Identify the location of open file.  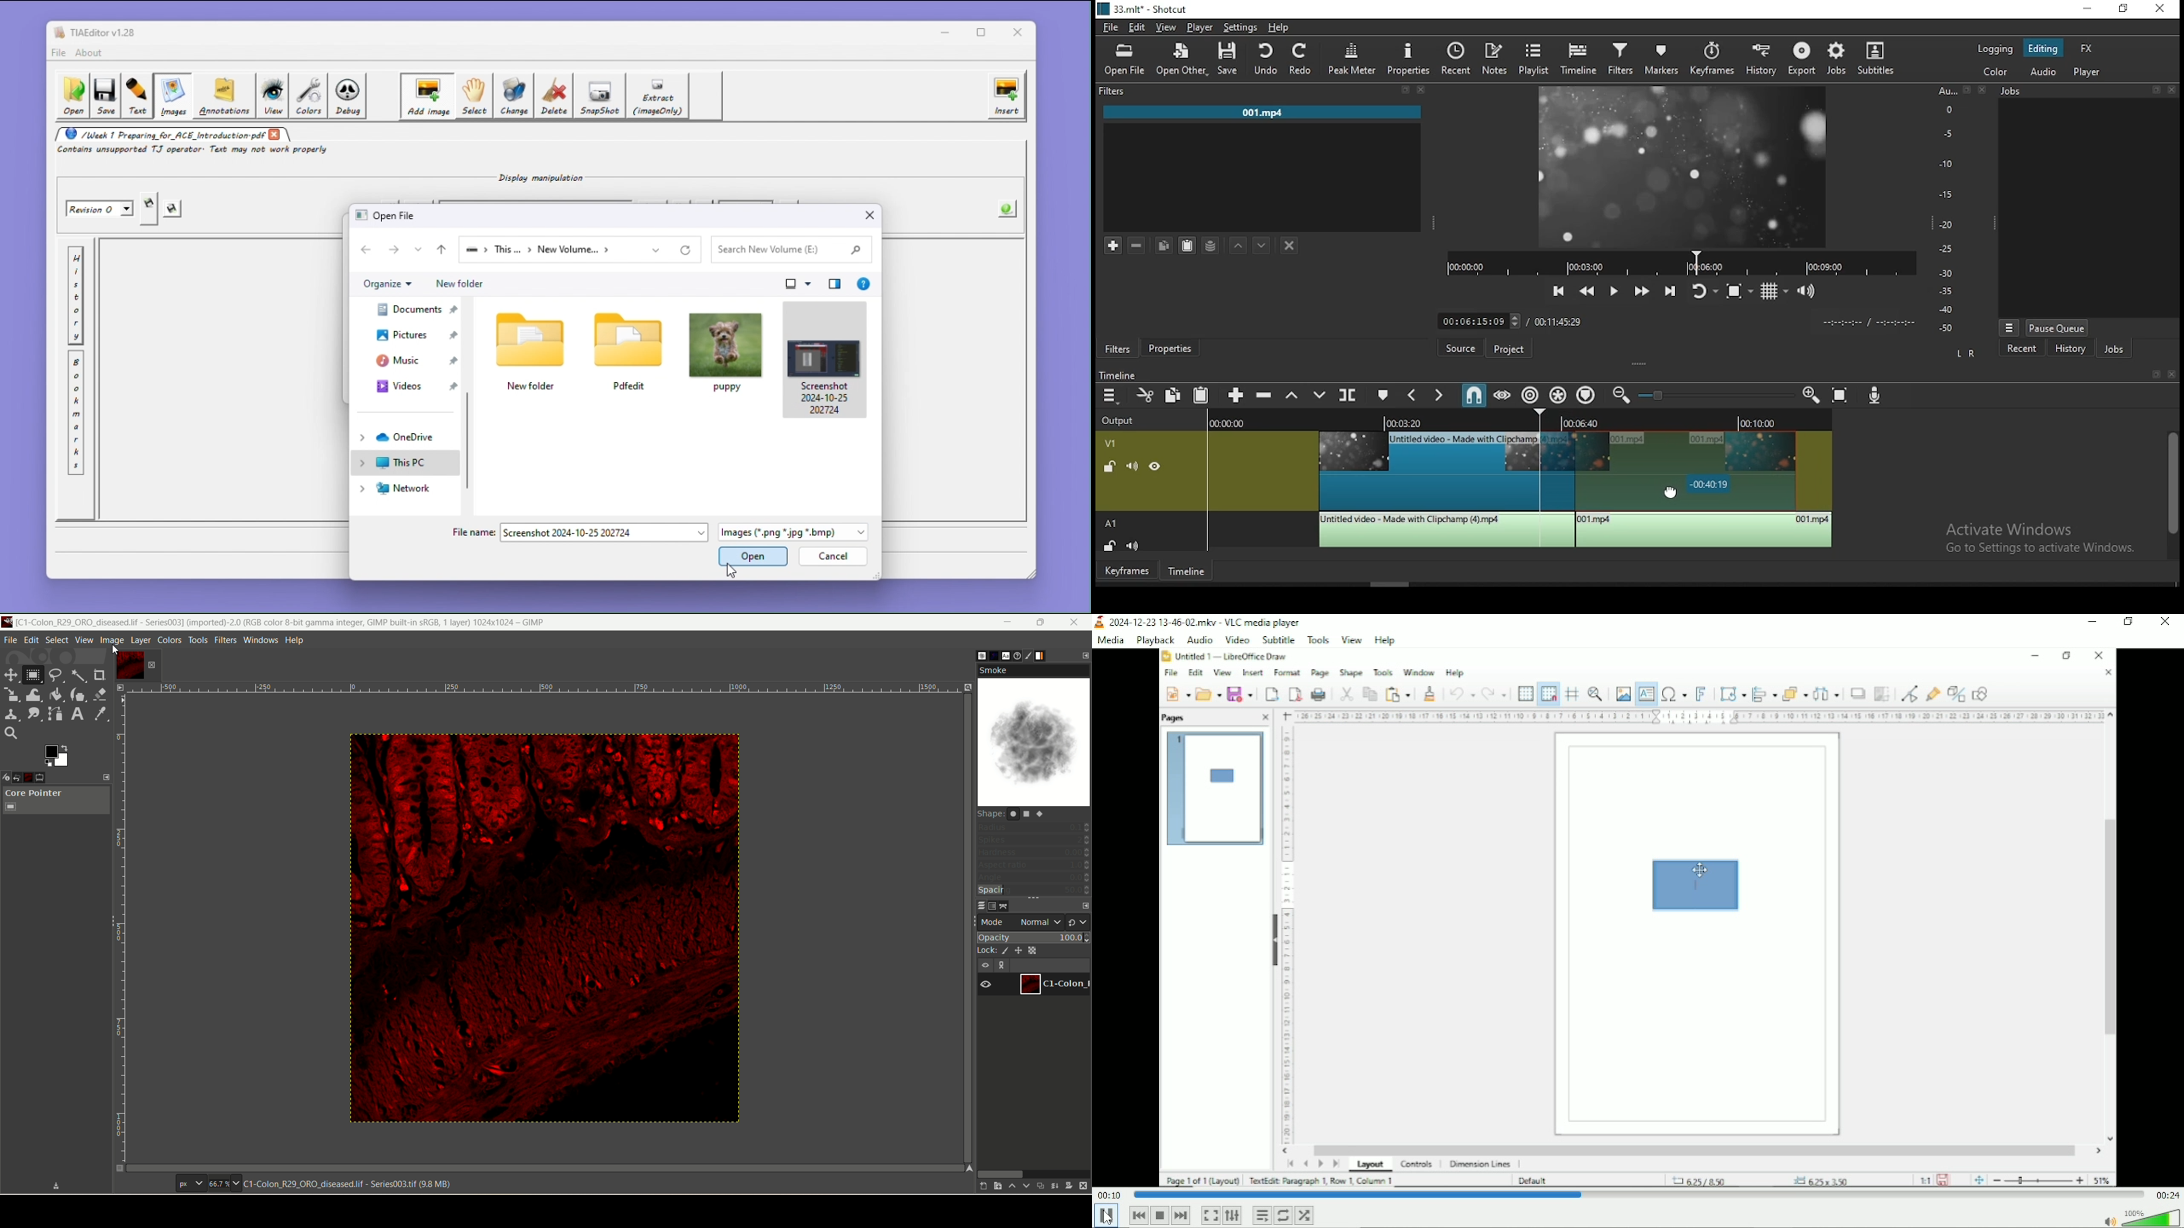
(1122, 61).